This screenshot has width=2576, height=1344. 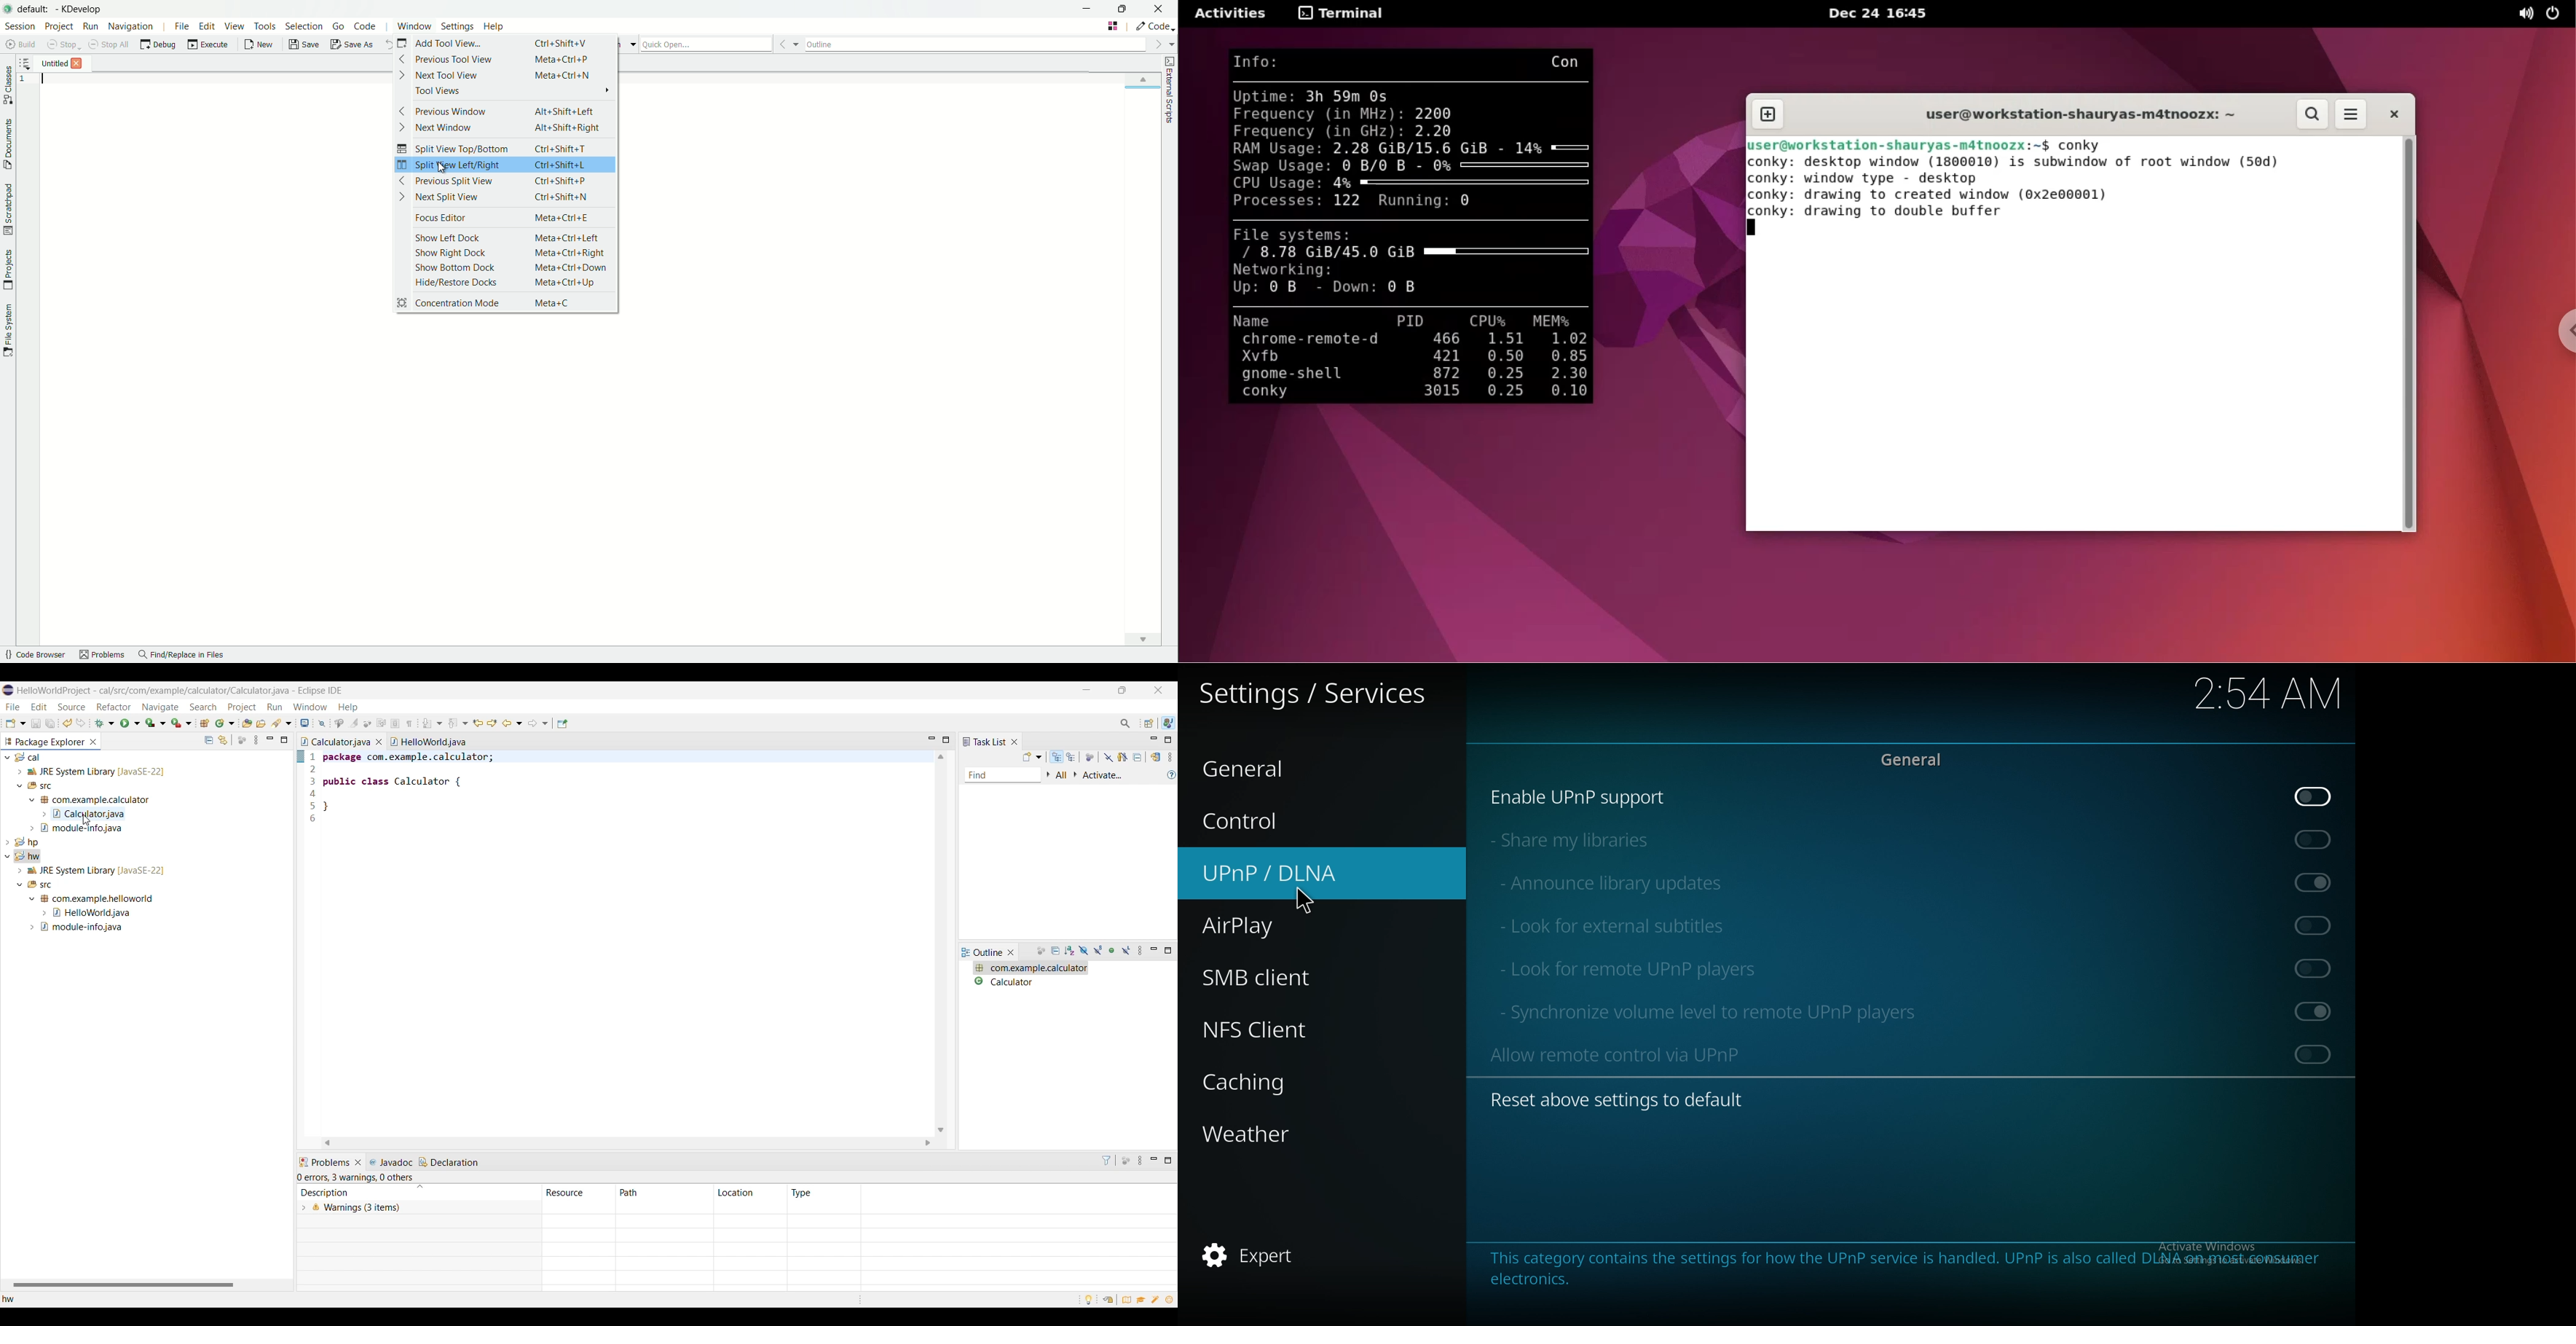 What do you see at coordinates (1758, 1265) in the screenshot?
I see `This category contains the settings for how the UPnP service is handled. UPnP is also called ectronics.` at bounding box center [1758, 1265].